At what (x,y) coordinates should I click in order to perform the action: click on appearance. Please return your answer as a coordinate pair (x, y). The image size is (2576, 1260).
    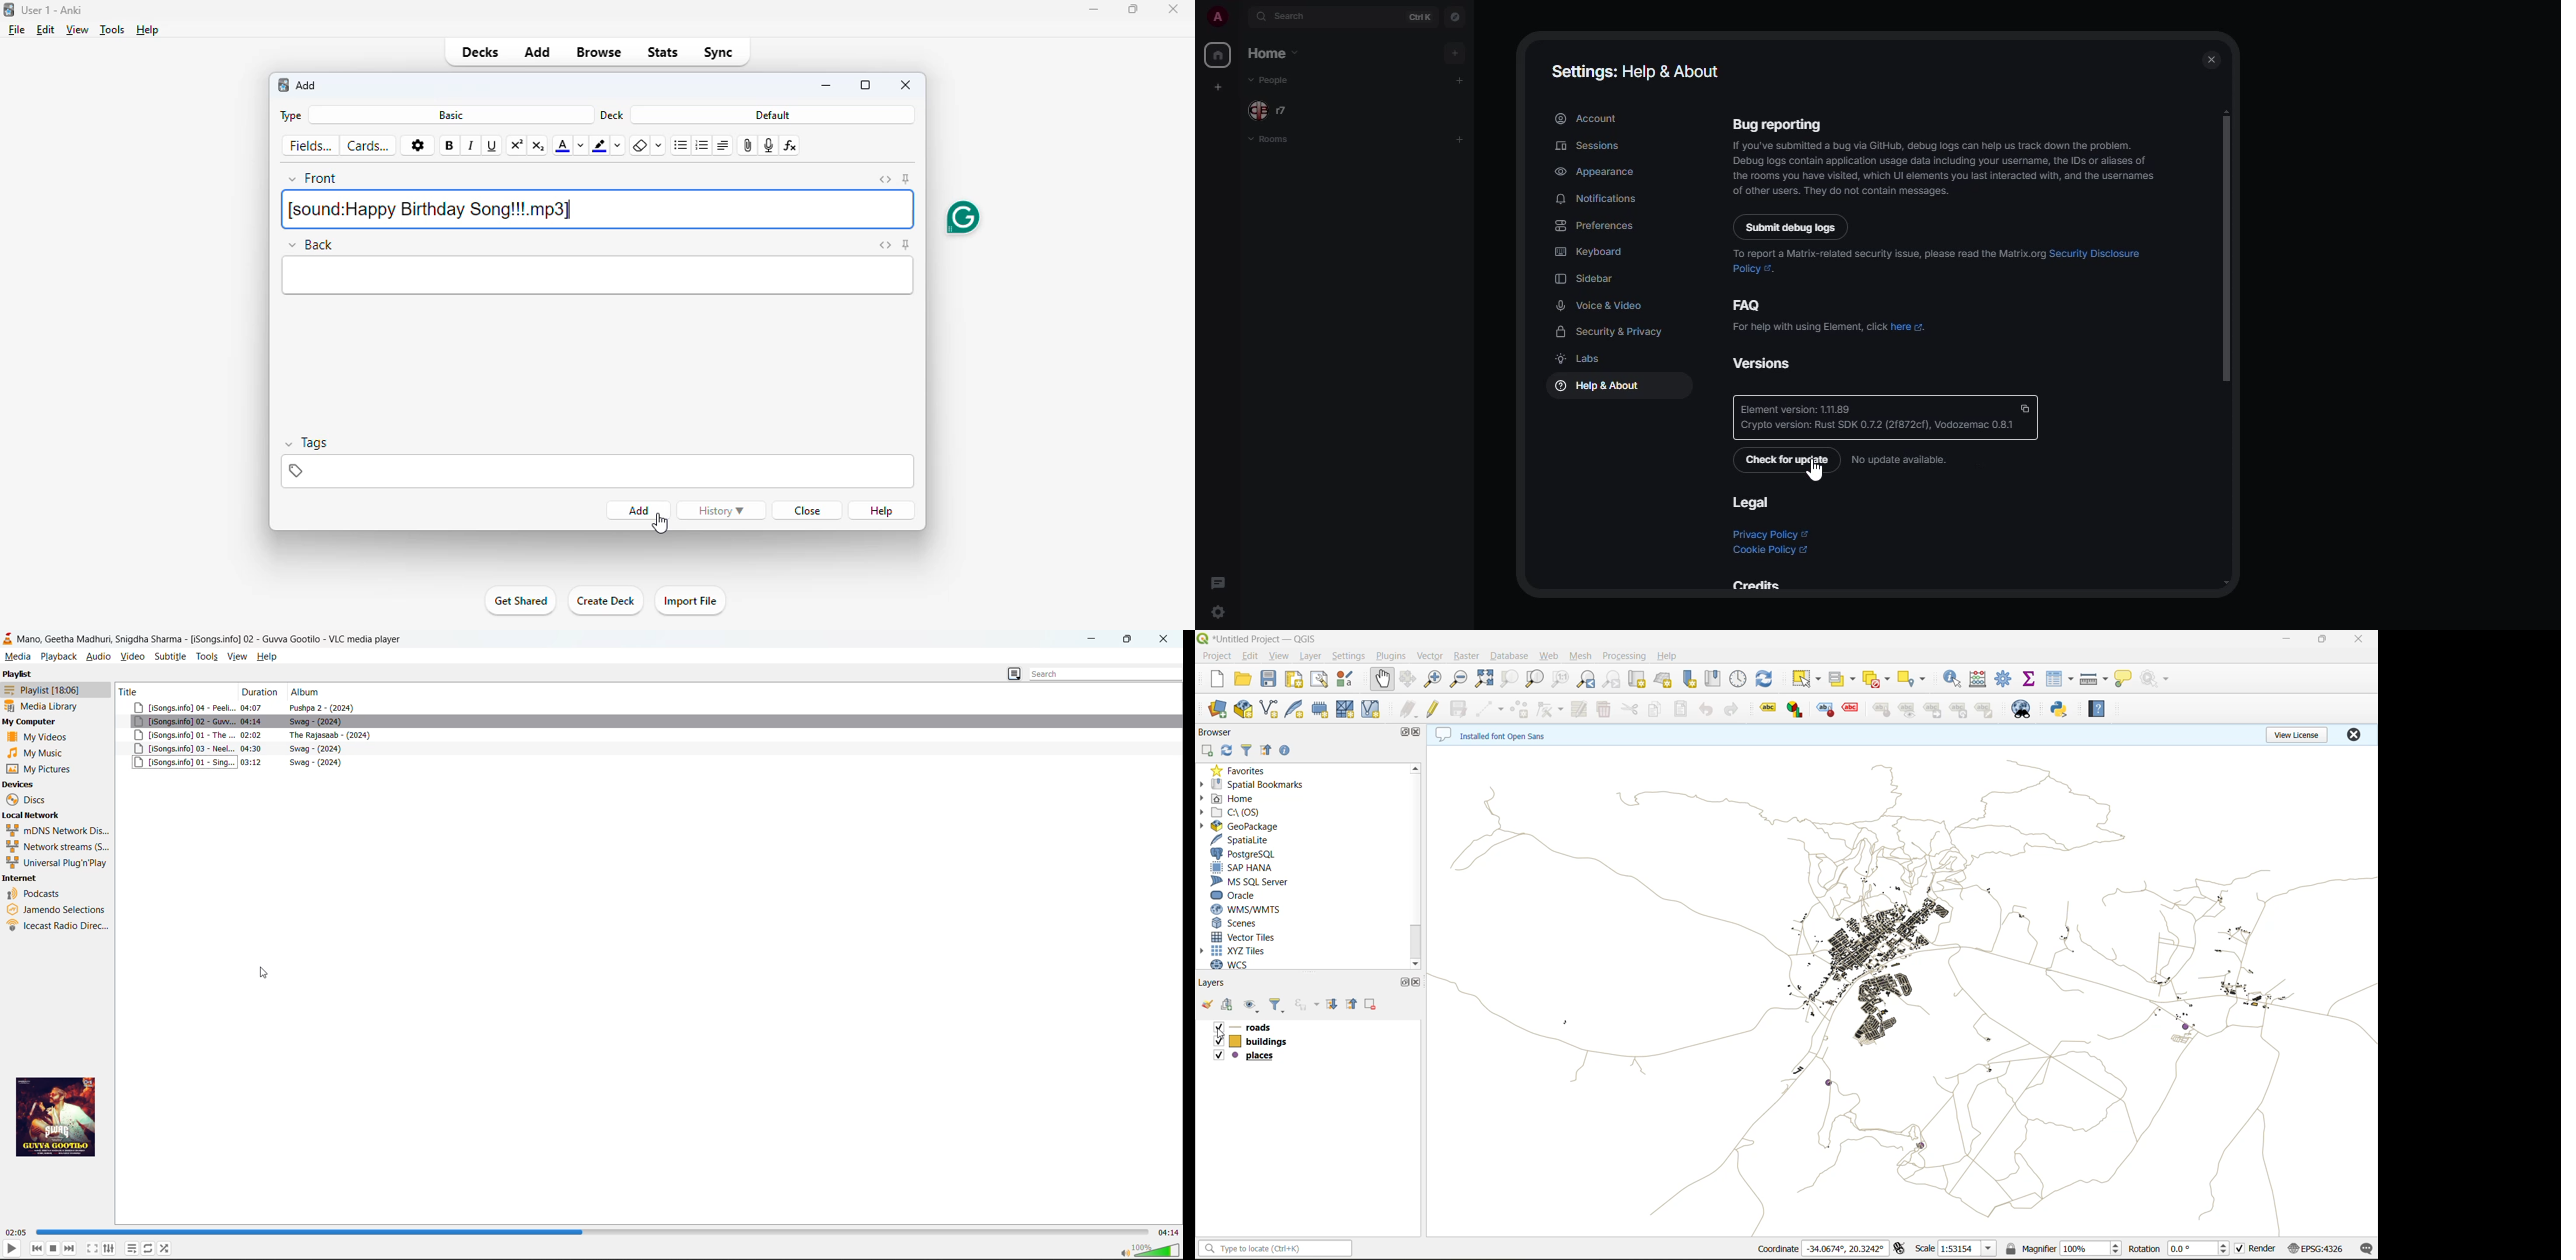
    Looking at the image, I should click on (1597, 171).